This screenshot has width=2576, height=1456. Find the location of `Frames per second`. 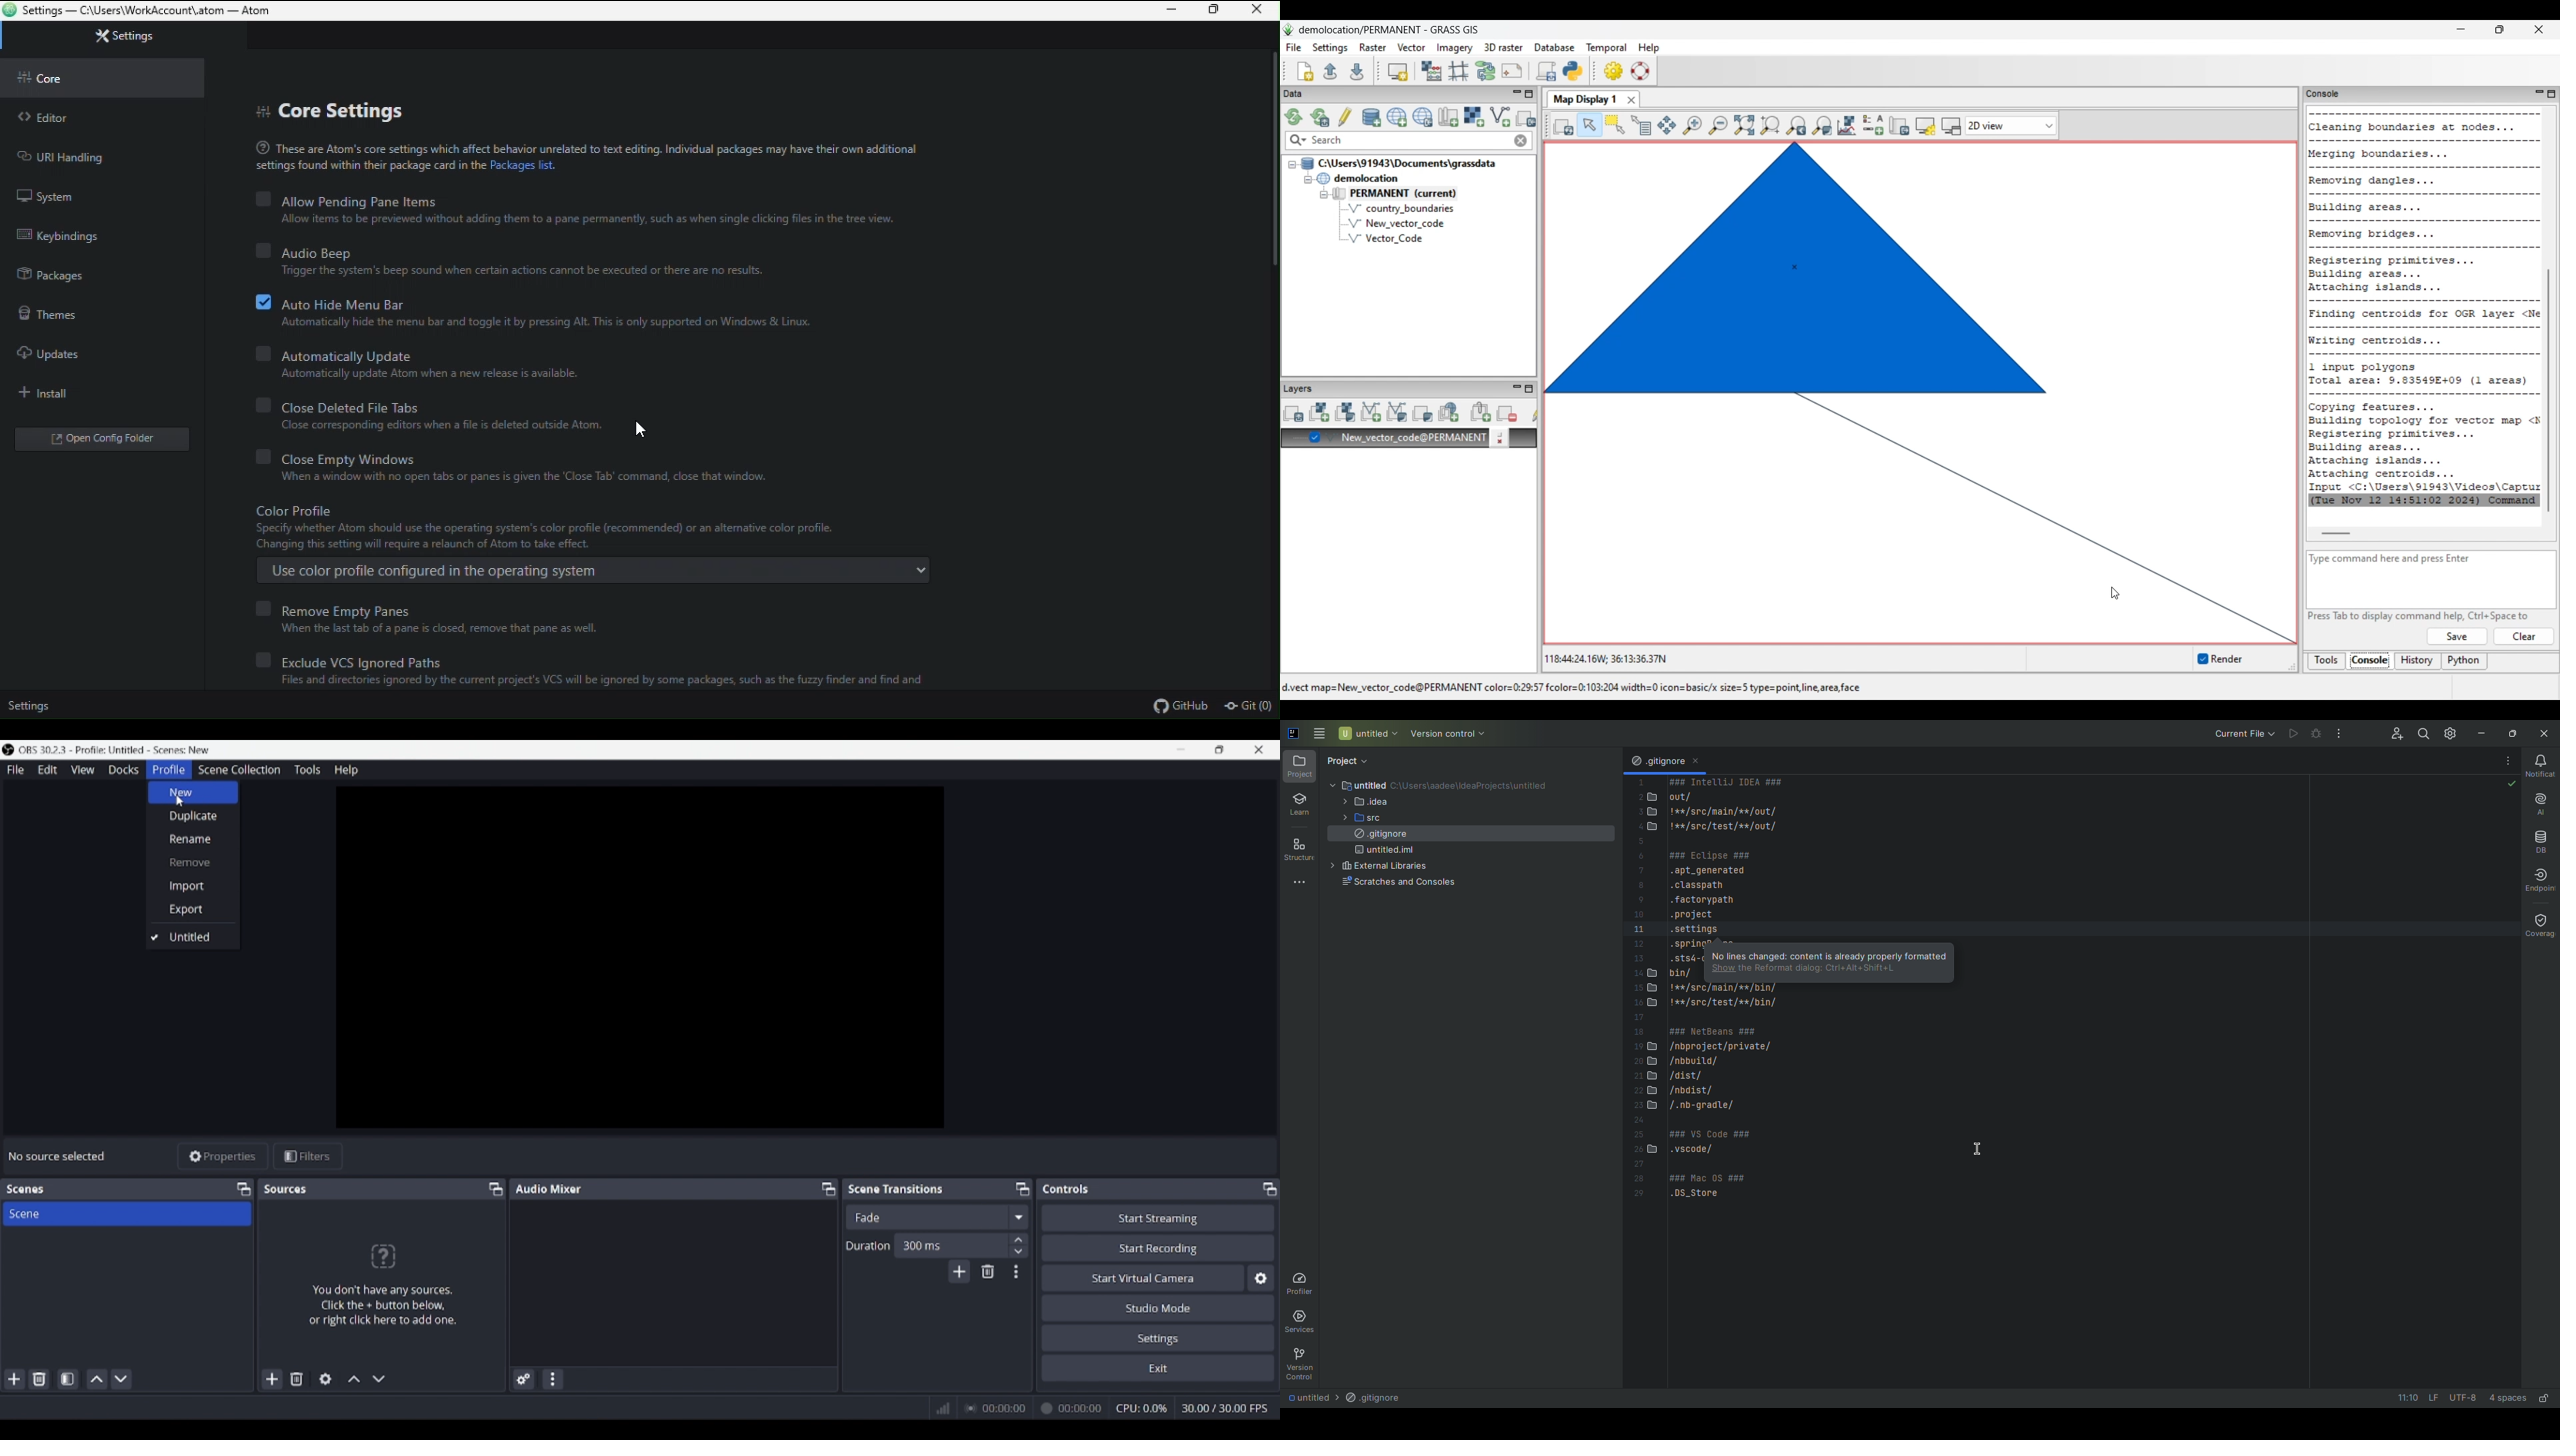

Frames per second is located at coordinates (1225, 1409).